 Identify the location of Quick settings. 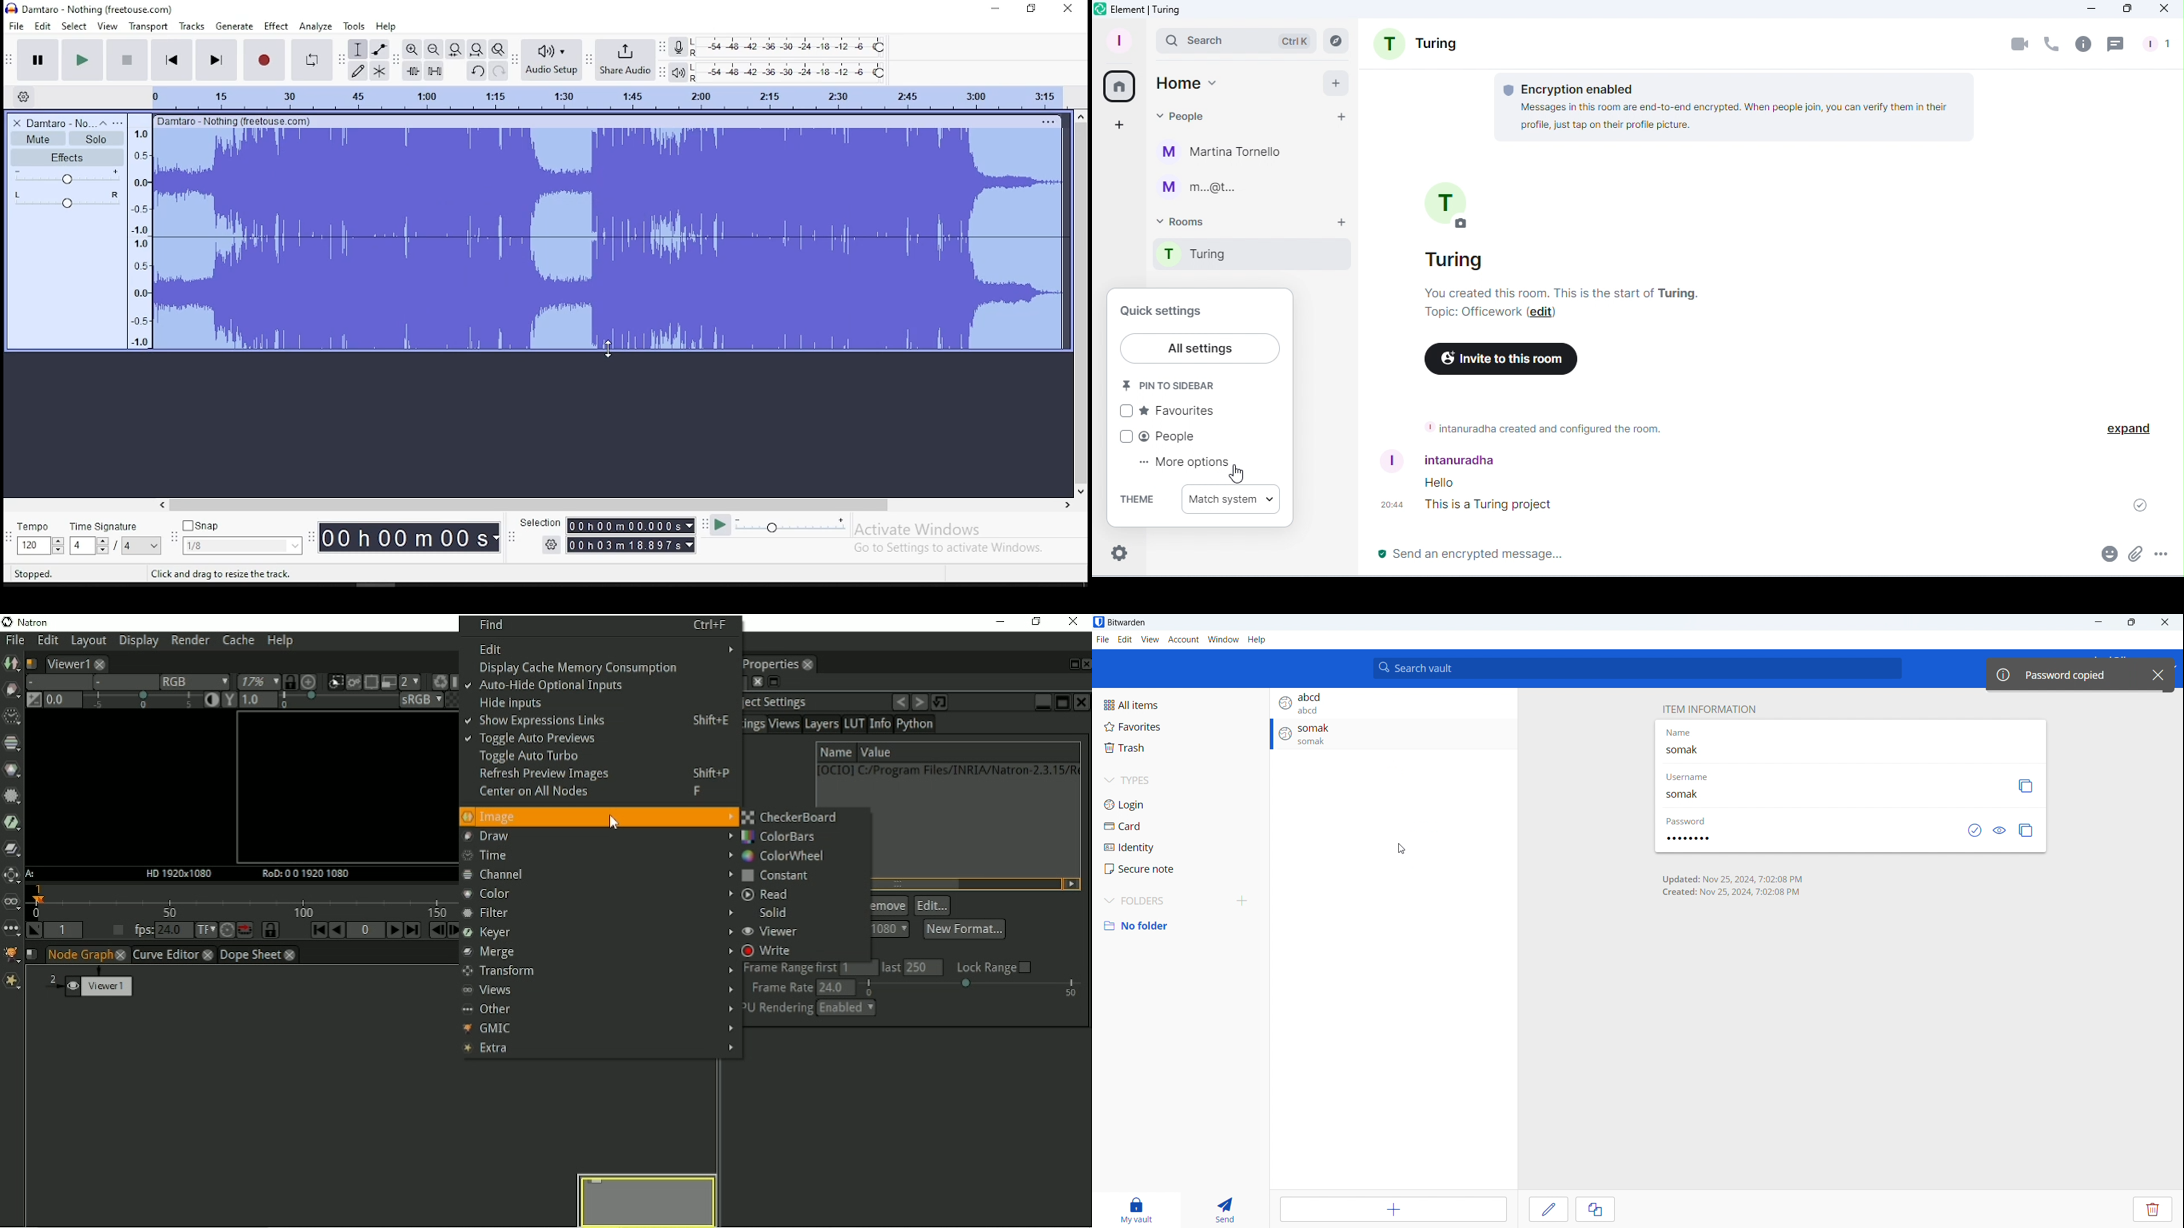
(1172, 311).